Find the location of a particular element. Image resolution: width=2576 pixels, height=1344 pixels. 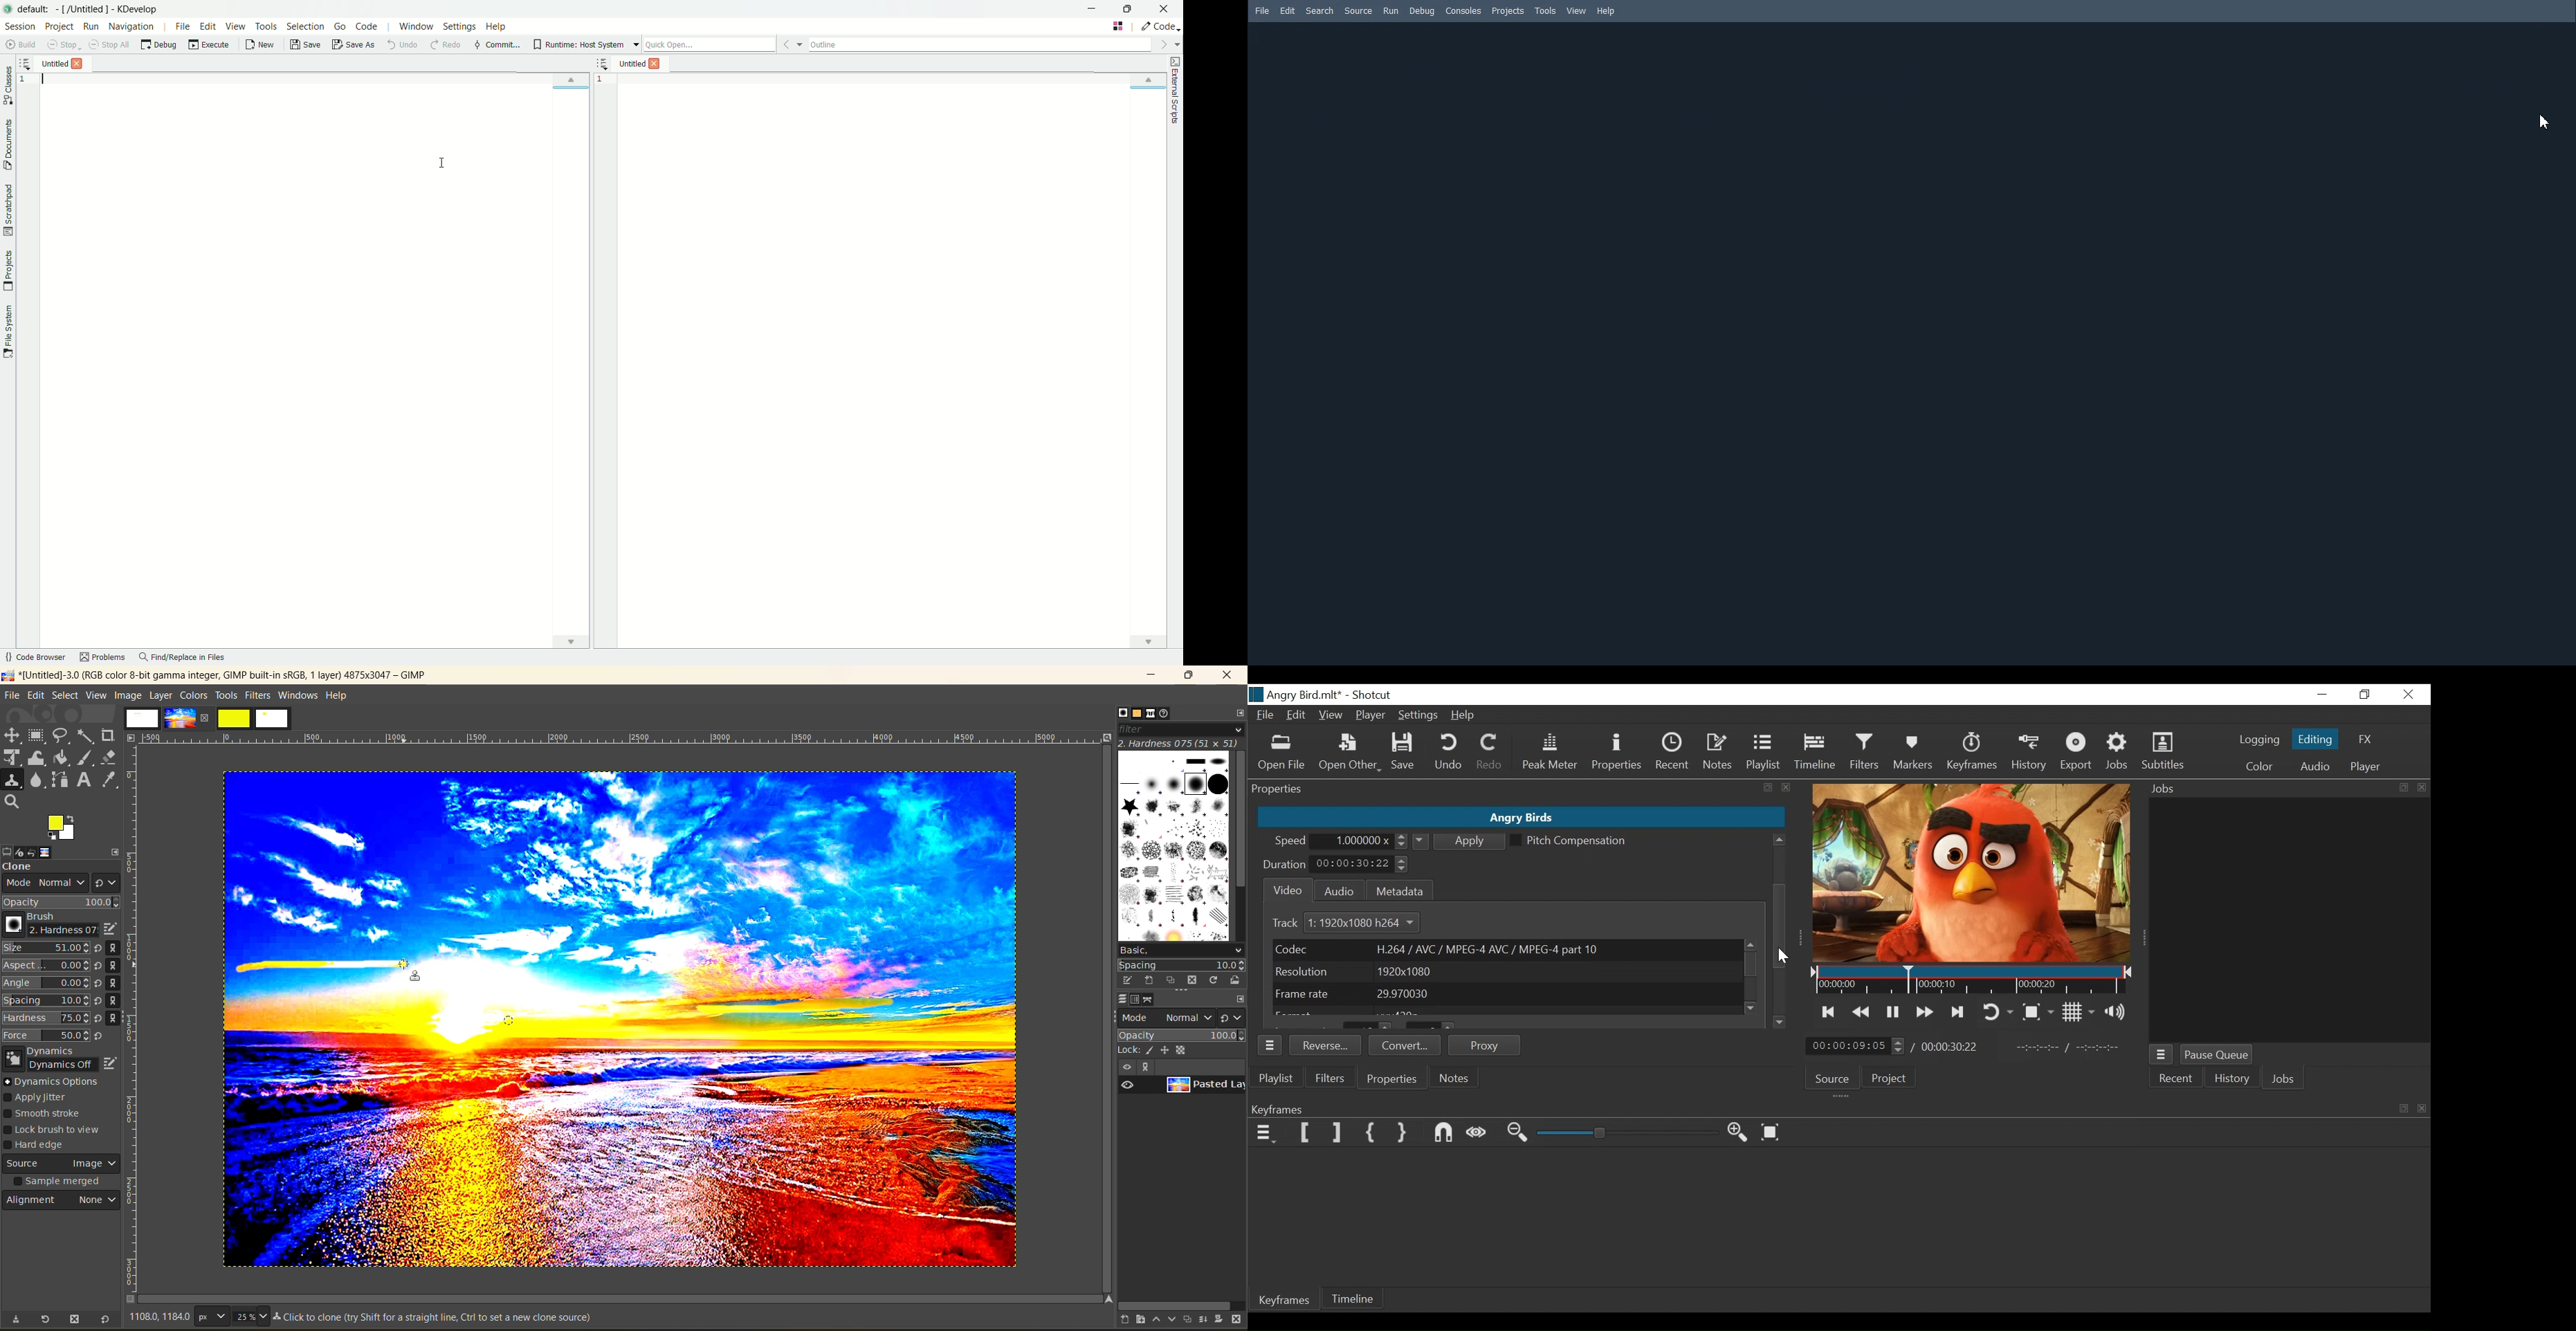

Cursor is located at coordinates (2545, 122).